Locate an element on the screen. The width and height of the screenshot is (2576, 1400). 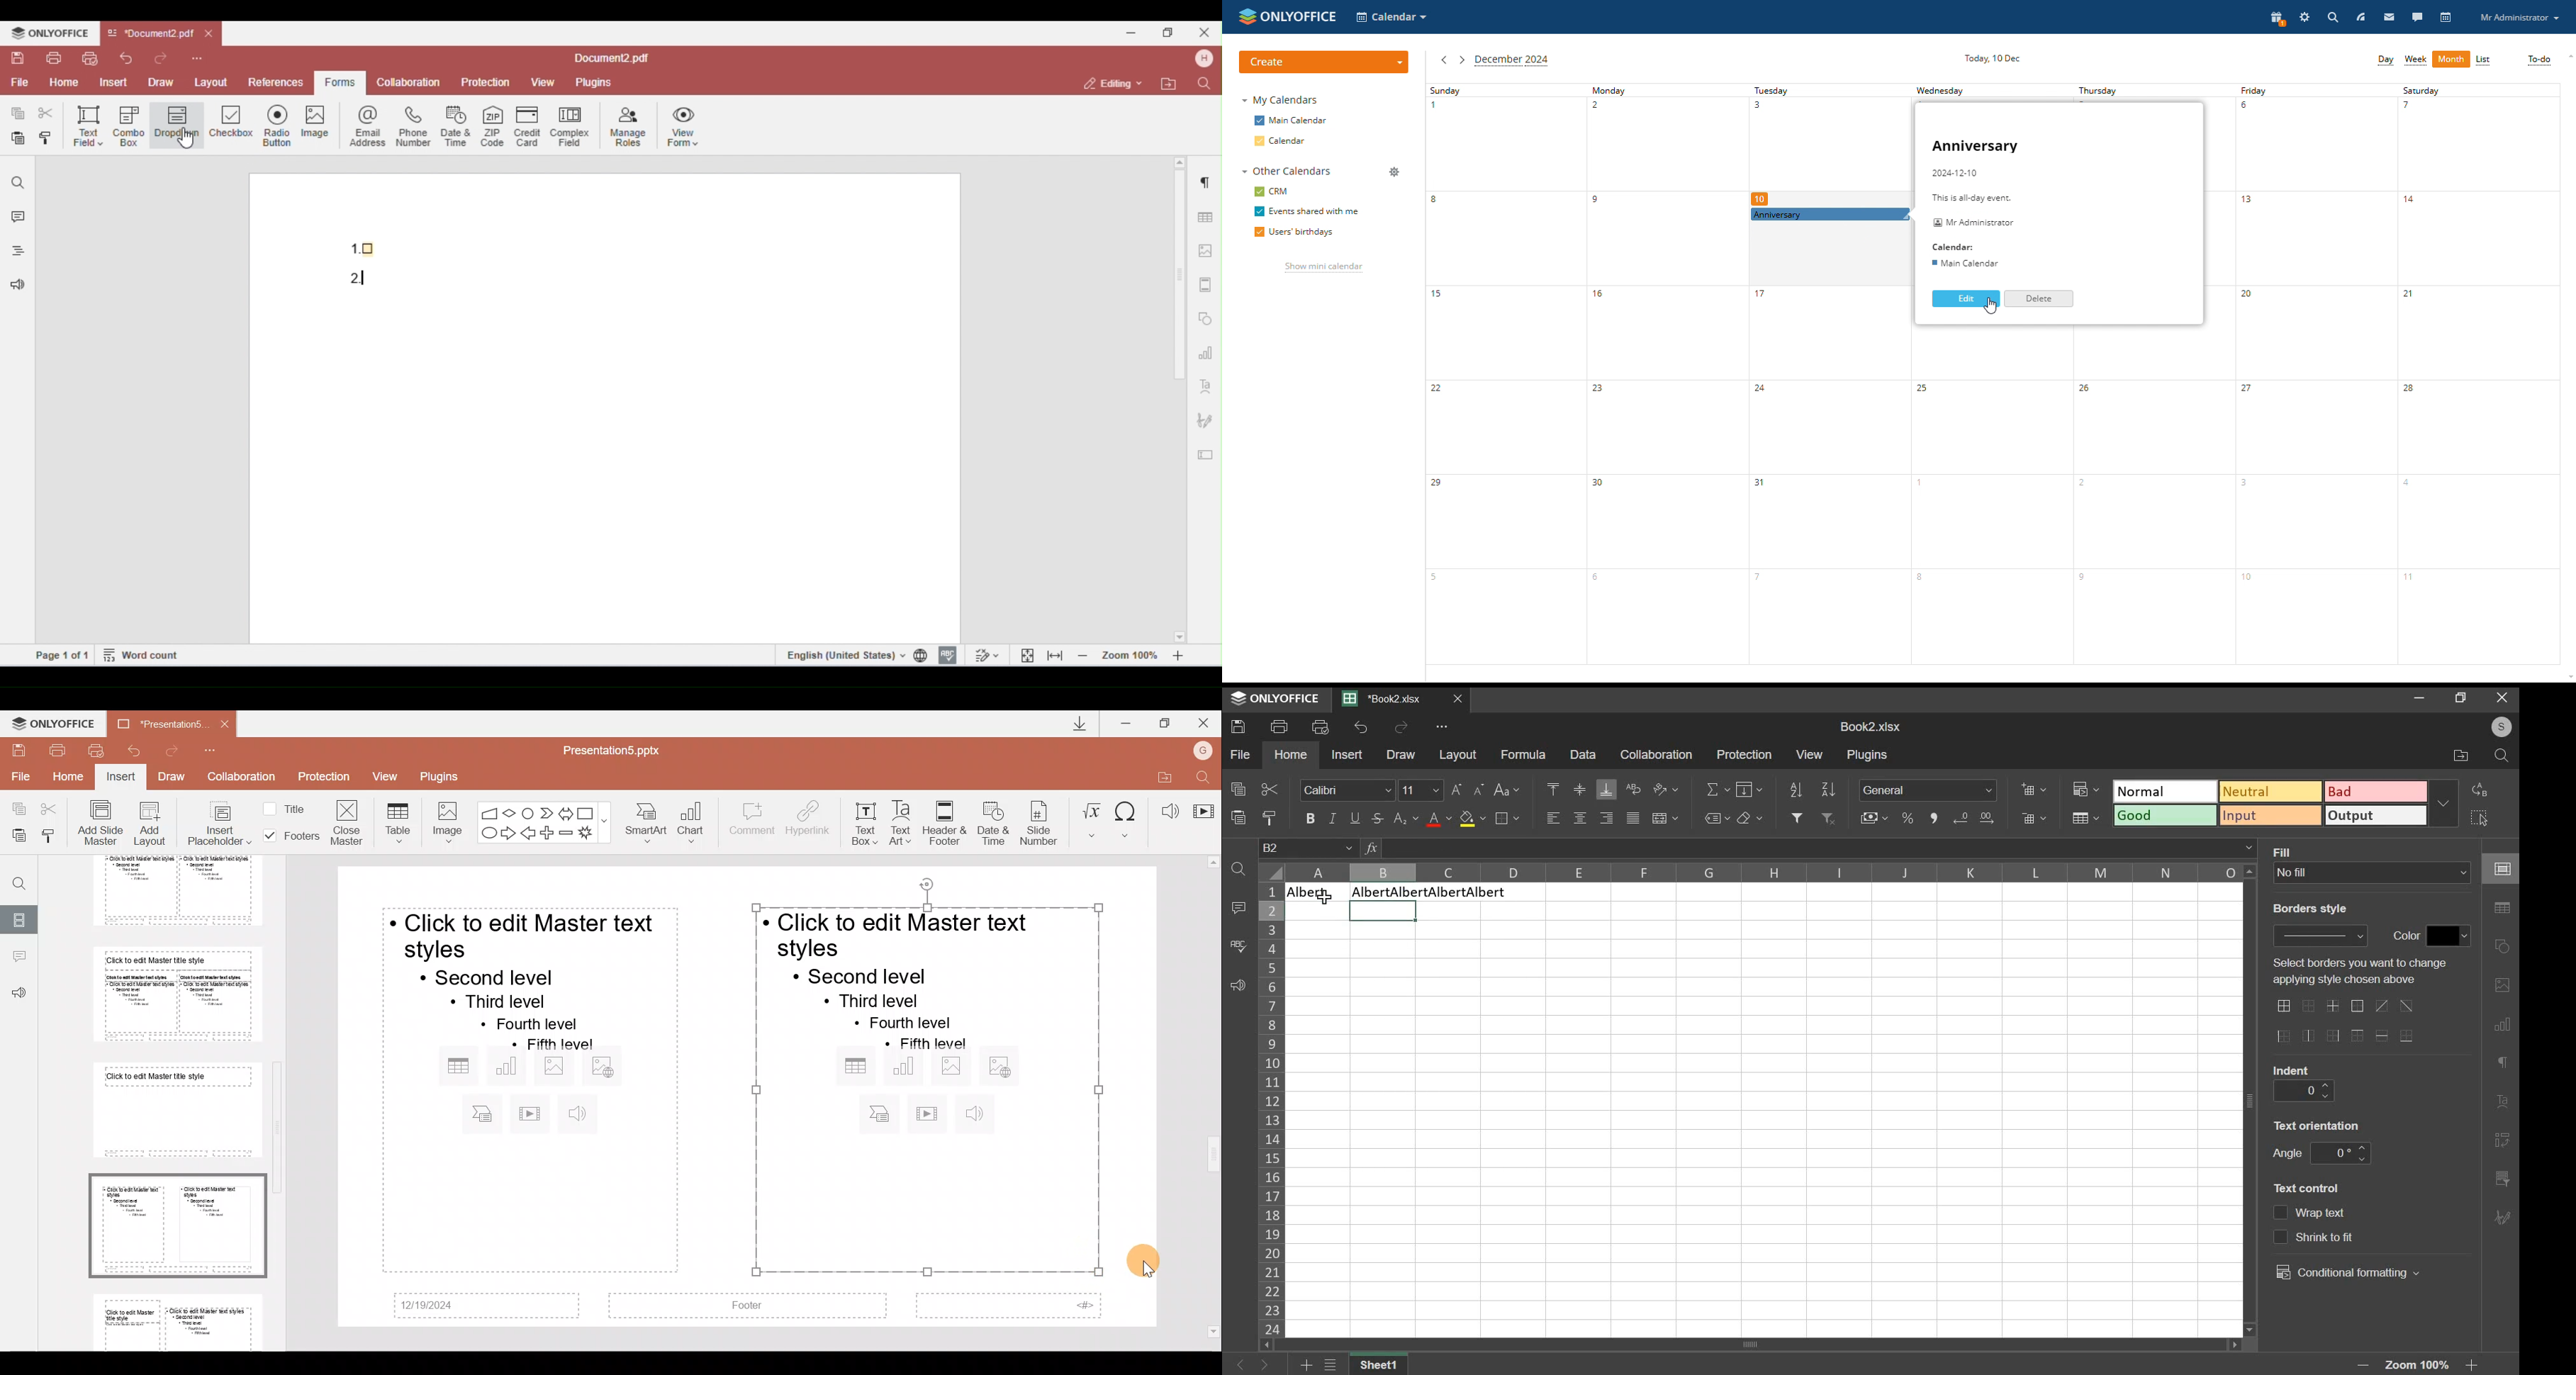
Table is located at coordinates (396, 822).